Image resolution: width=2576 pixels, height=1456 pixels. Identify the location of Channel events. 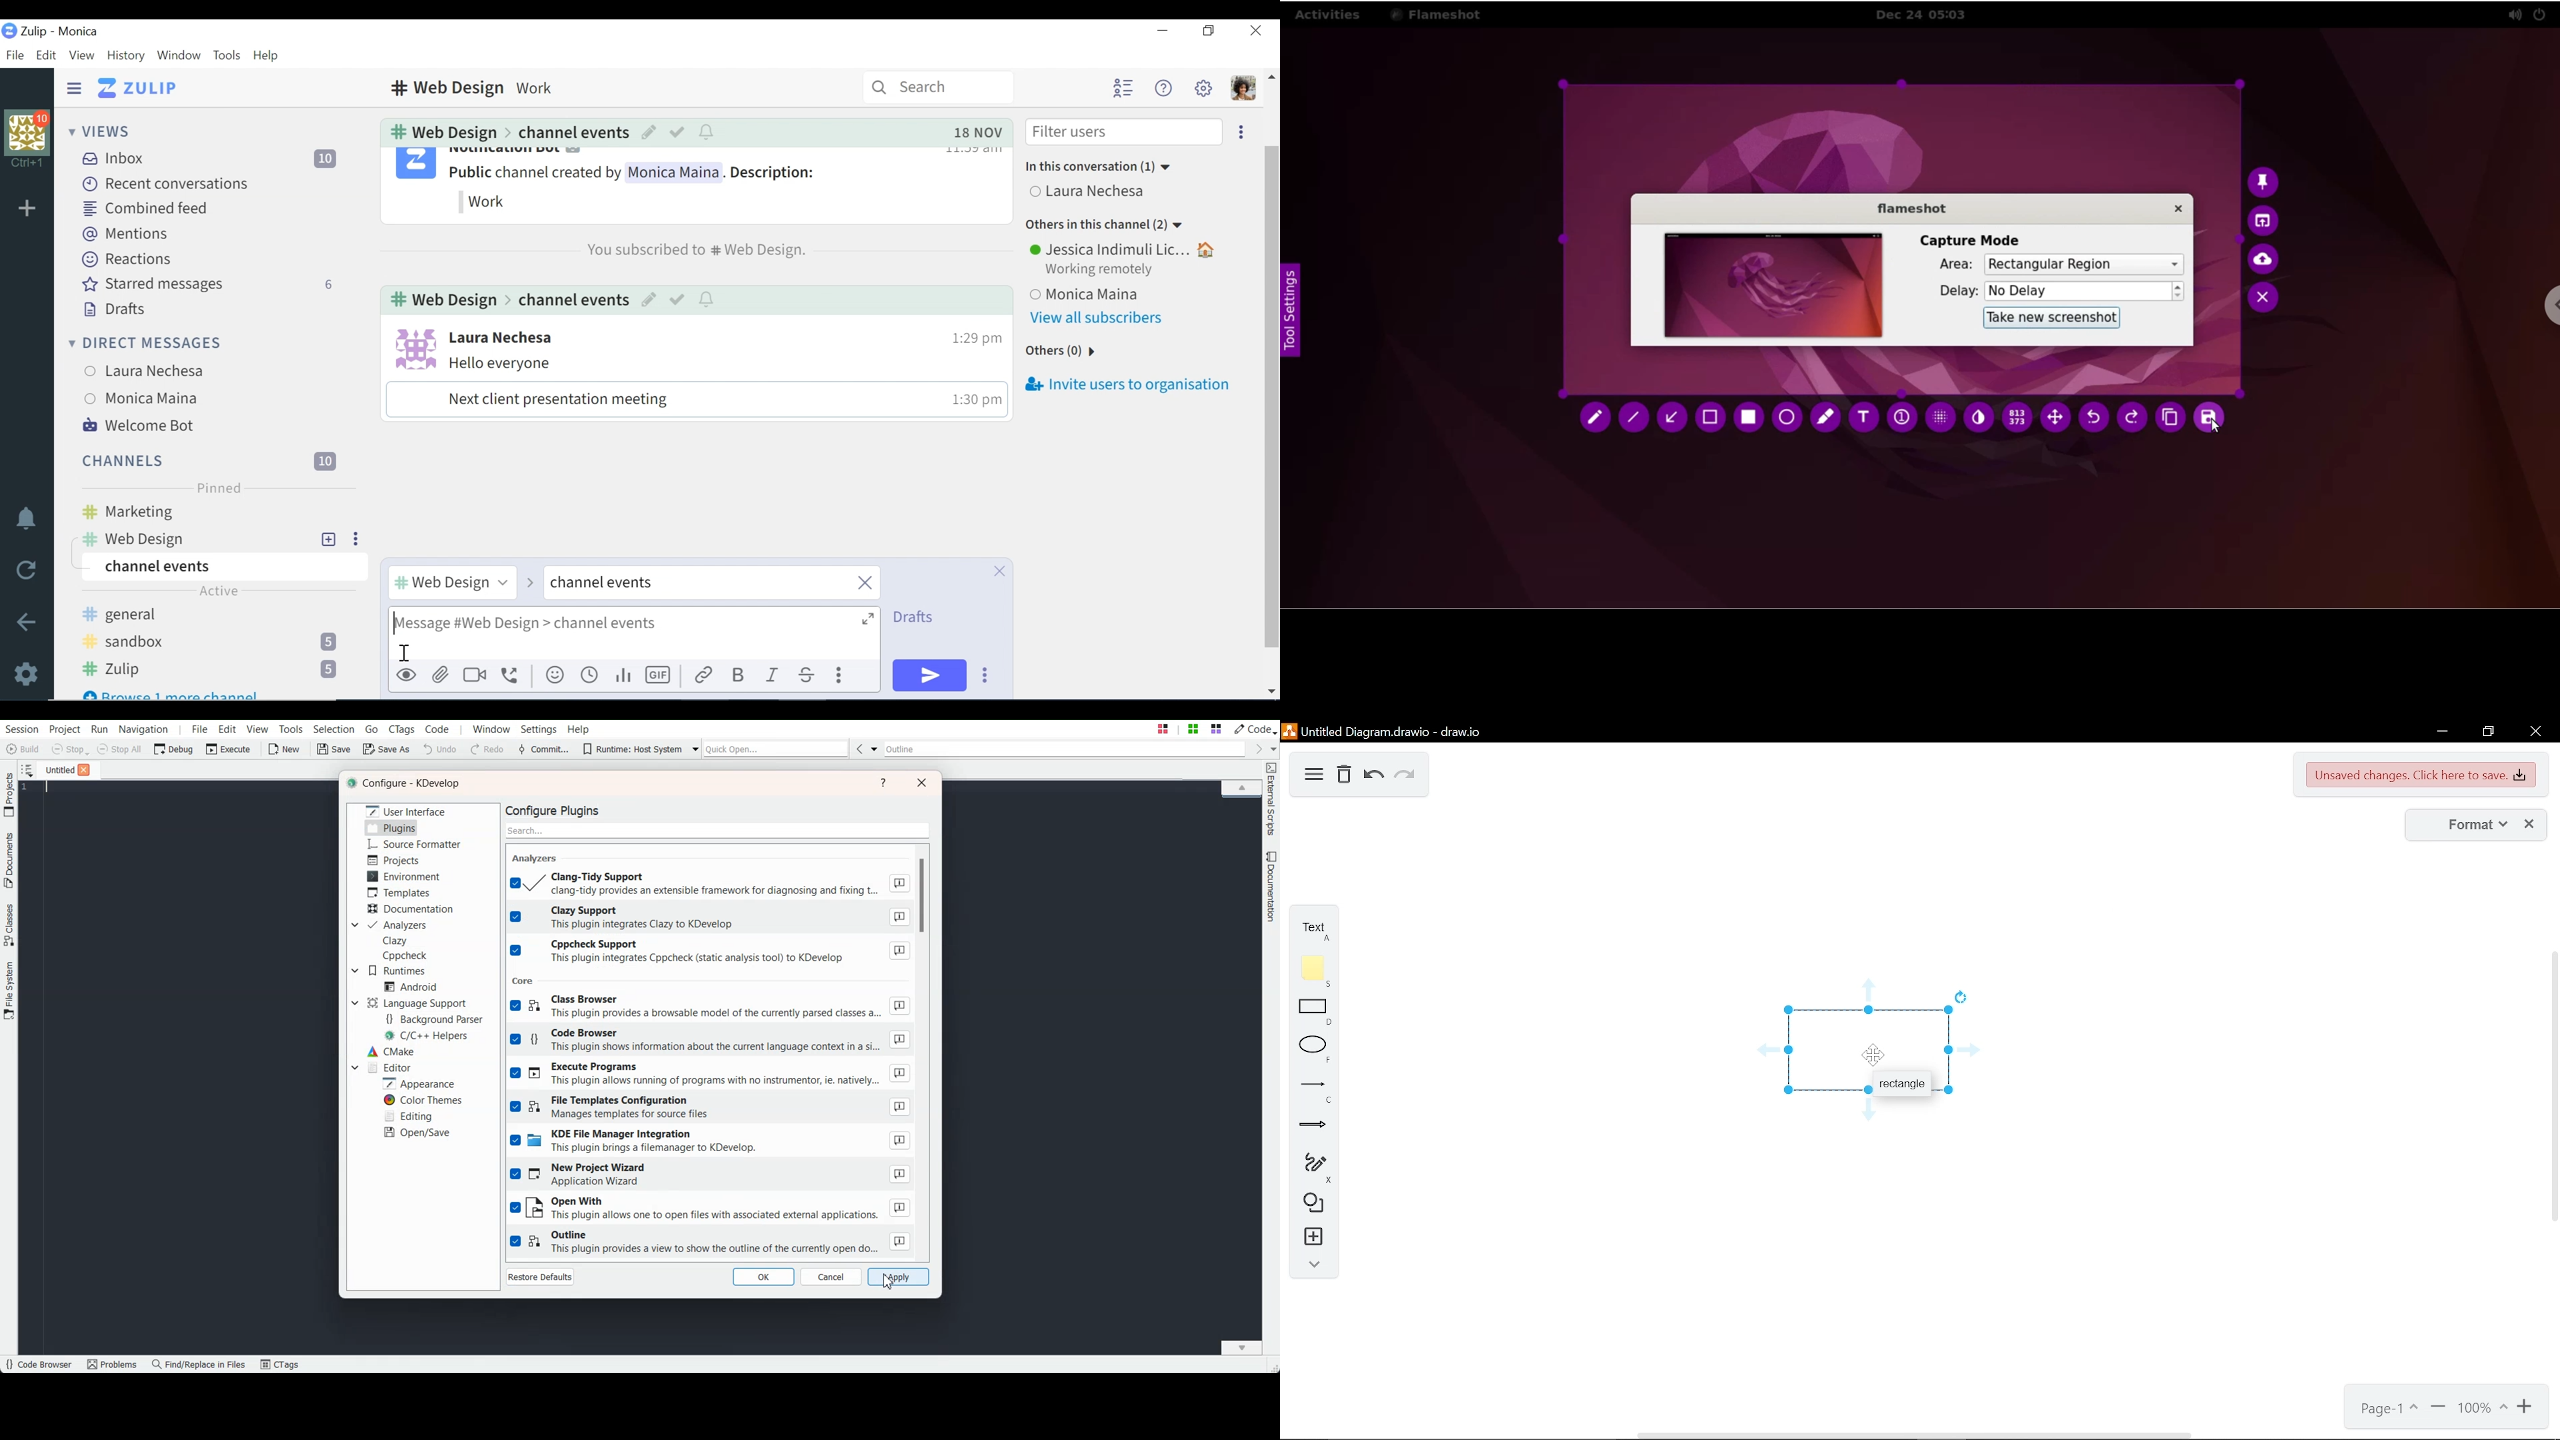
(571, 131).